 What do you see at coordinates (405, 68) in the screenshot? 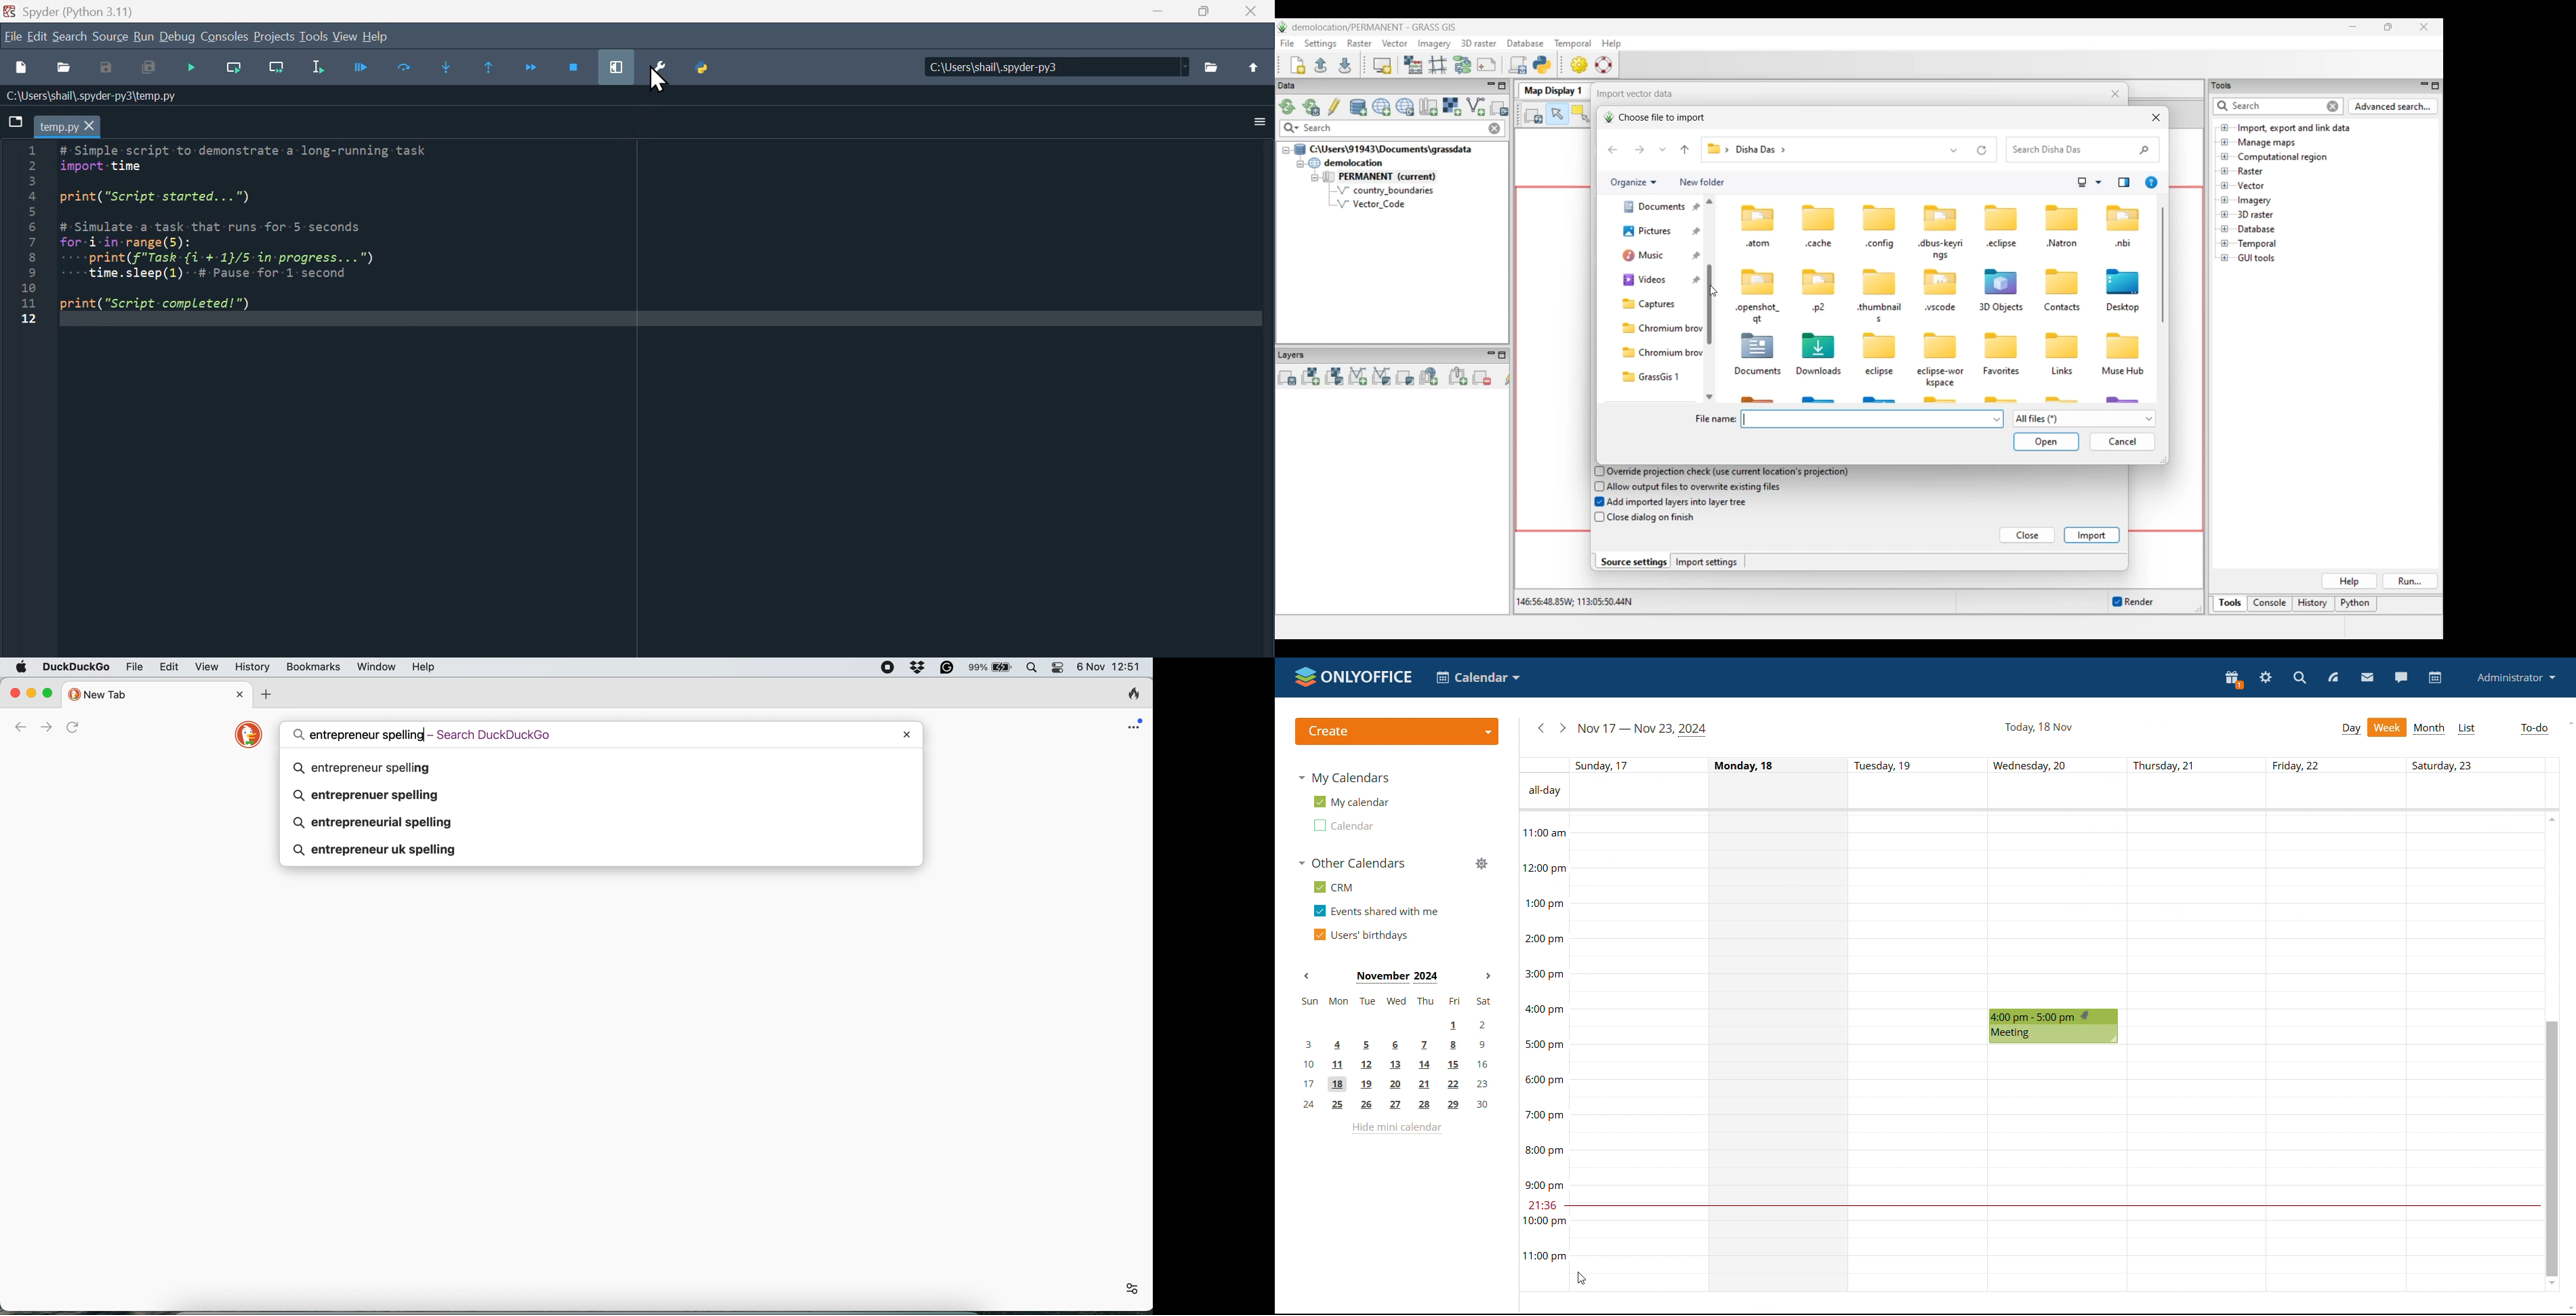
I see `Run current cell` at bounding box center [405, 68].